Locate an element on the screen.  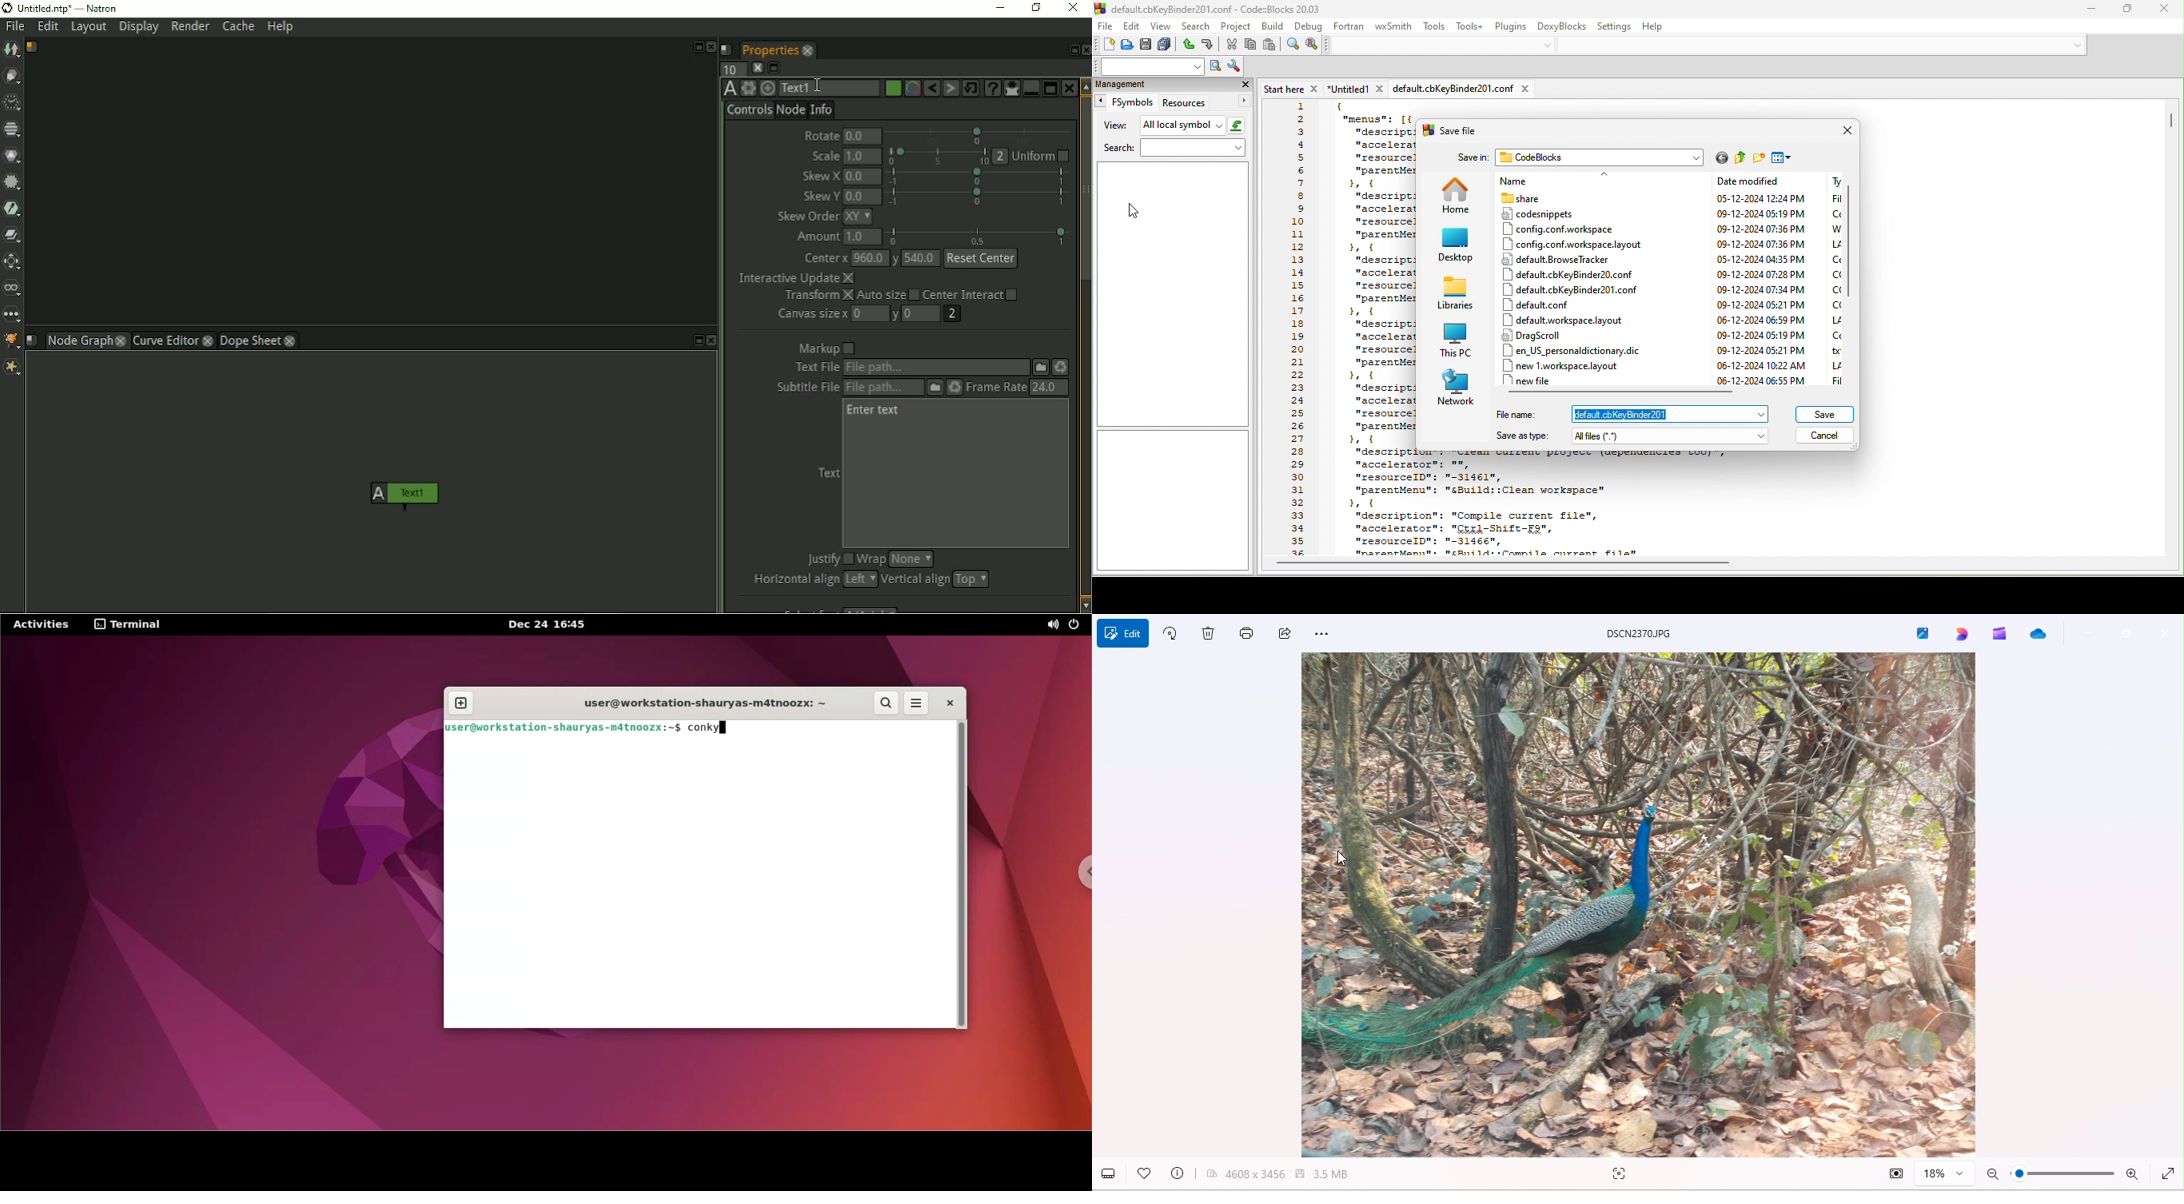
image length and width is located at coordinates (1245, 1174).